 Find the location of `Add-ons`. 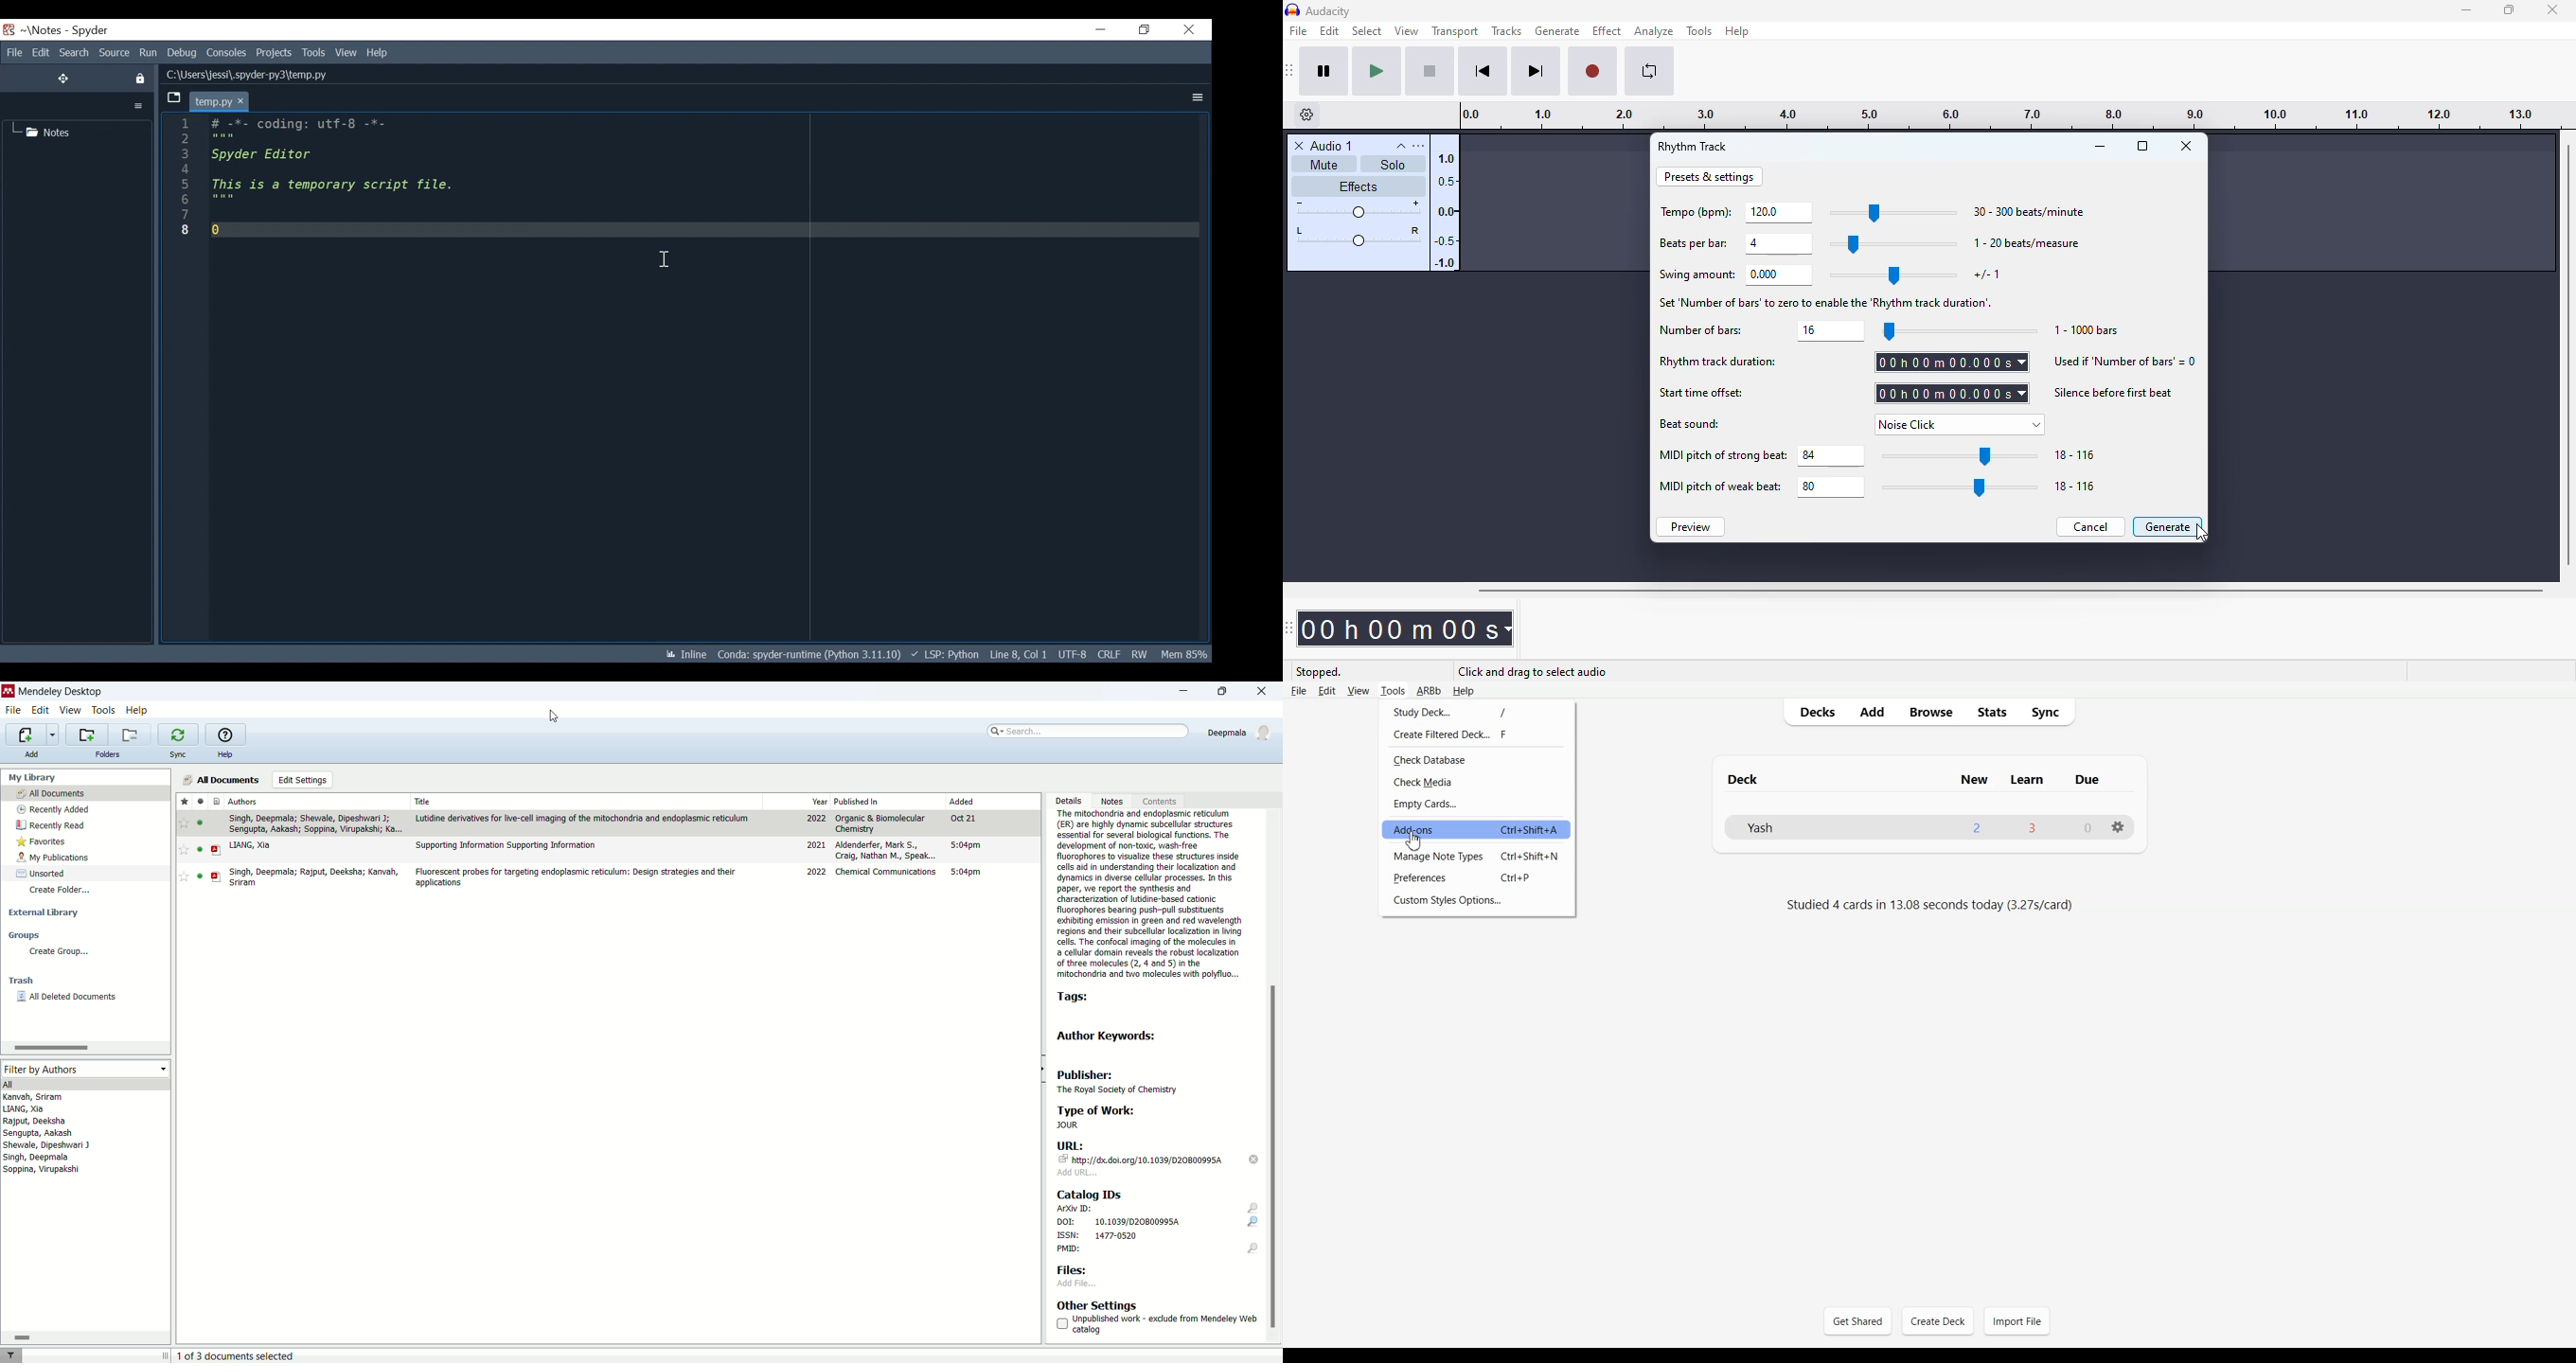

Add-ons is located at coordinates (1476, 830).